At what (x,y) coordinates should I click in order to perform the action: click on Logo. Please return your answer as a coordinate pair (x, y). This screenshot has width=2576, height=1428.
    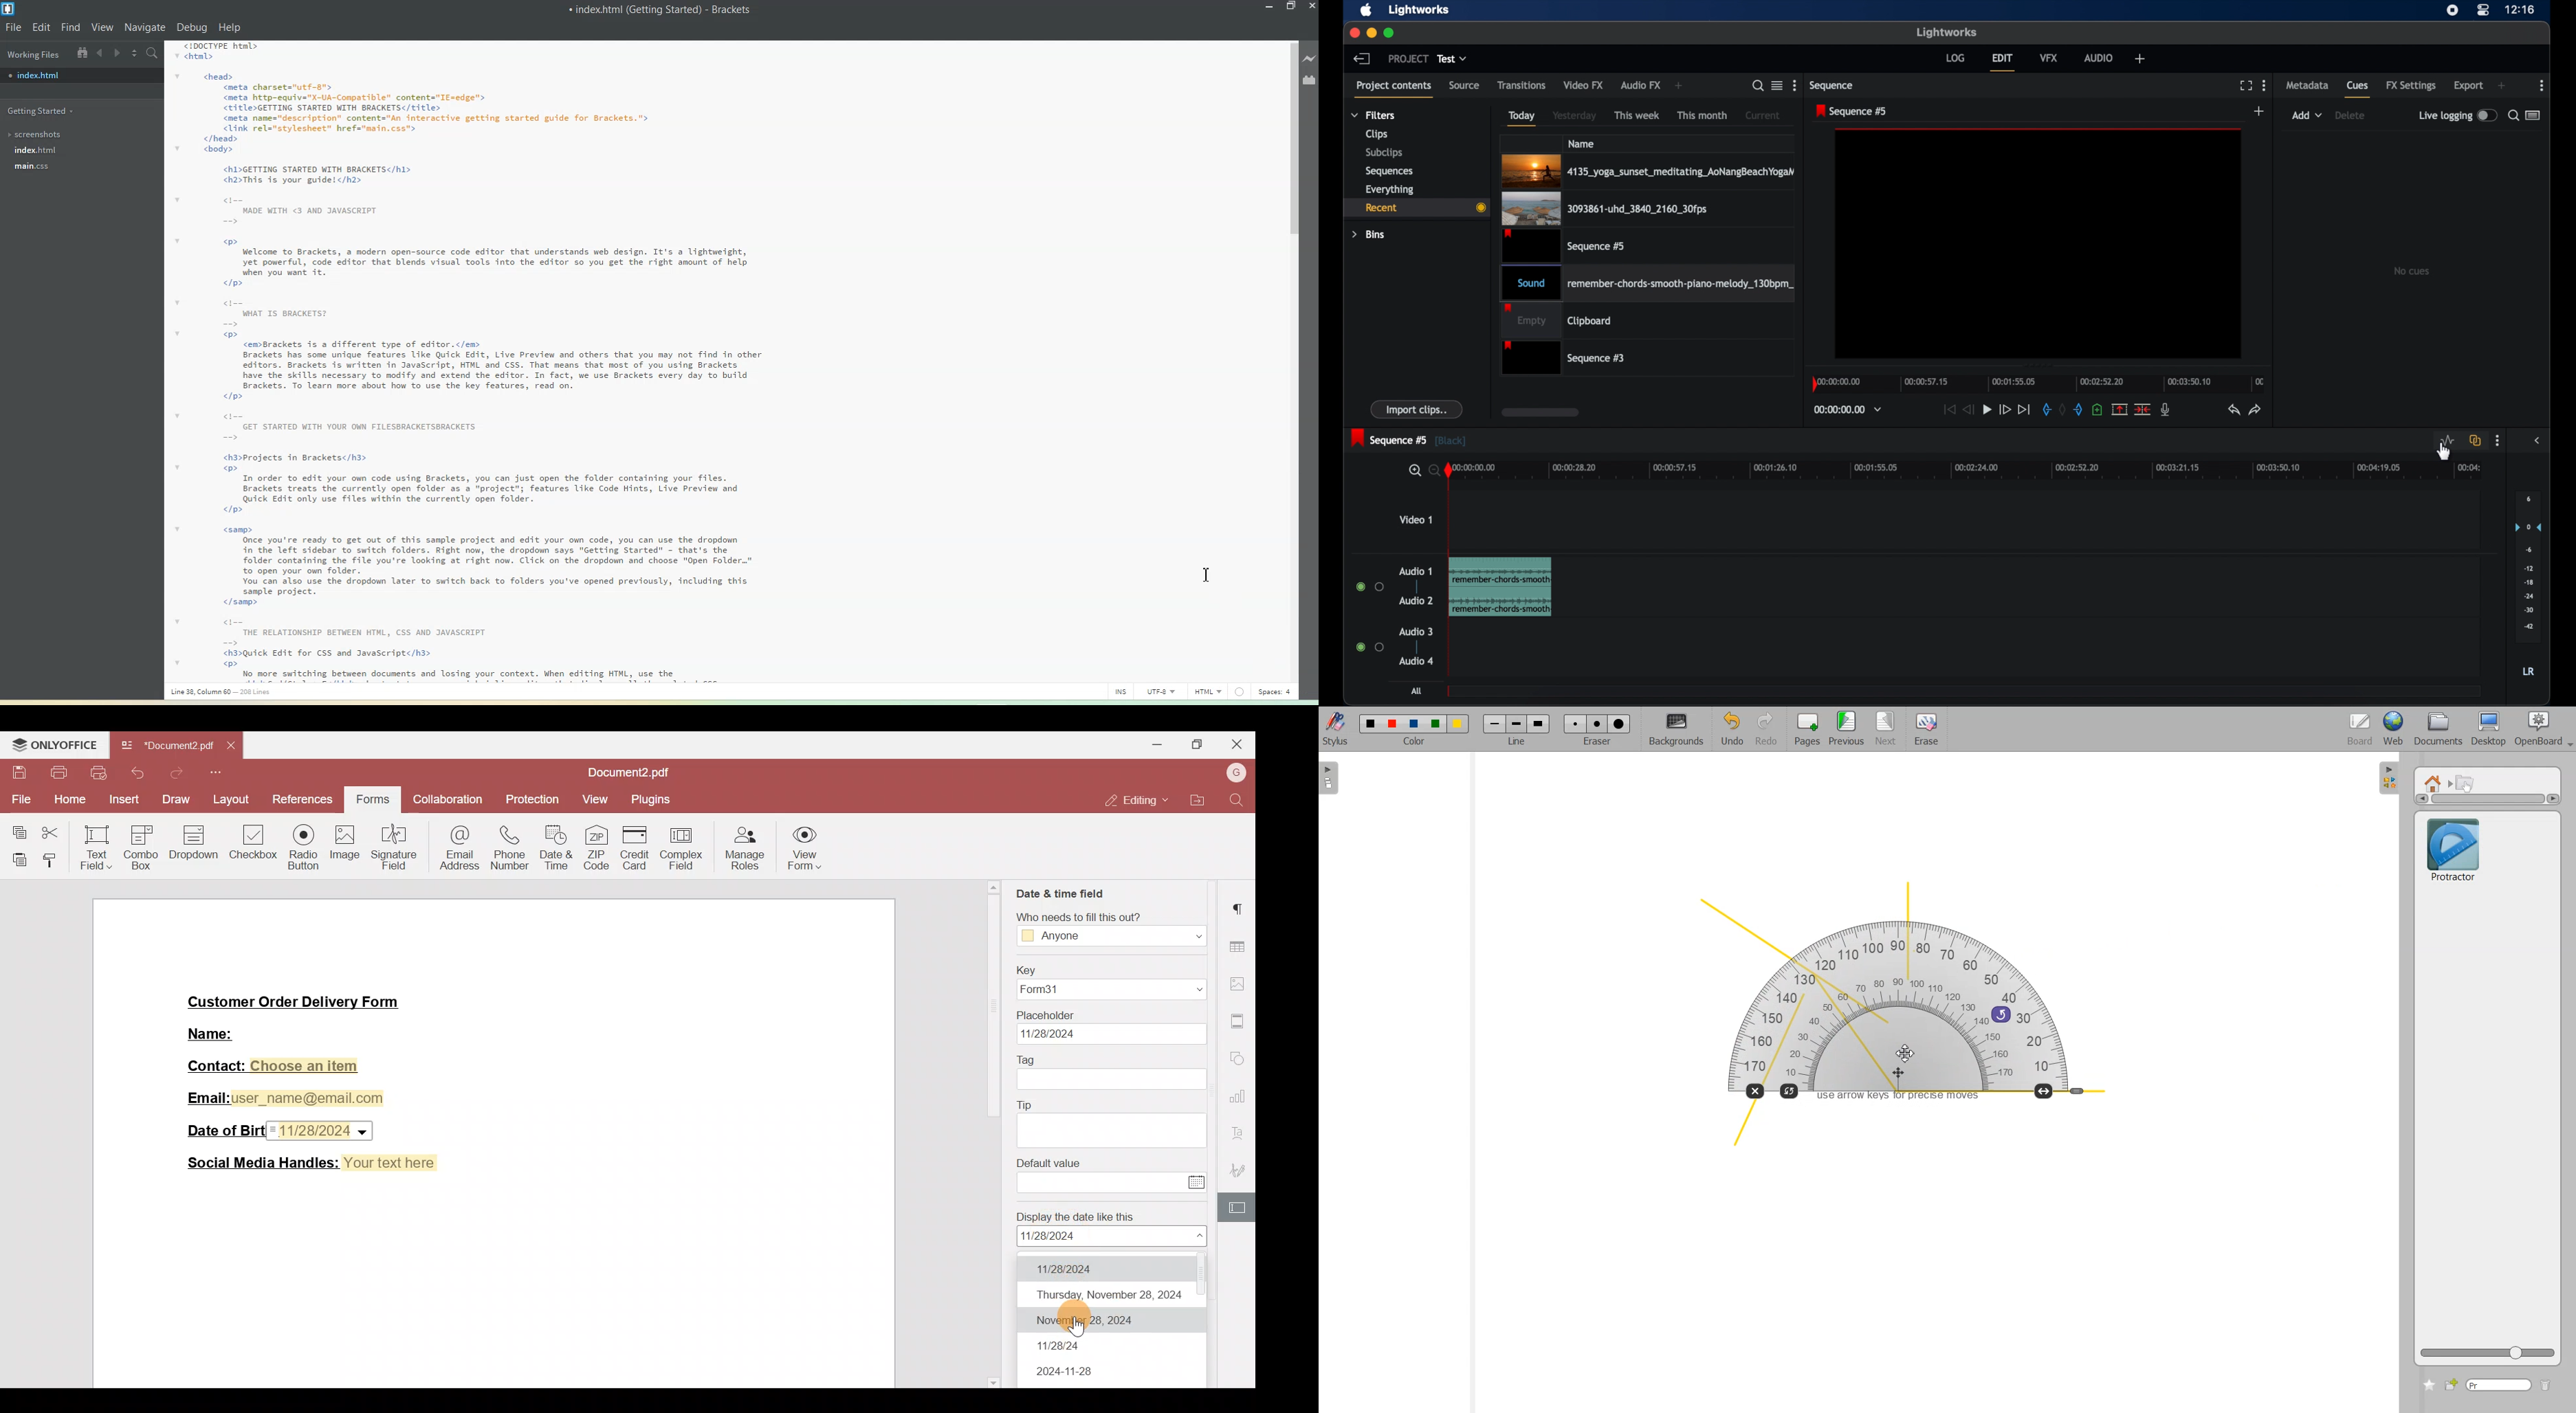
    Looking at the image, I should click on (11, 10).